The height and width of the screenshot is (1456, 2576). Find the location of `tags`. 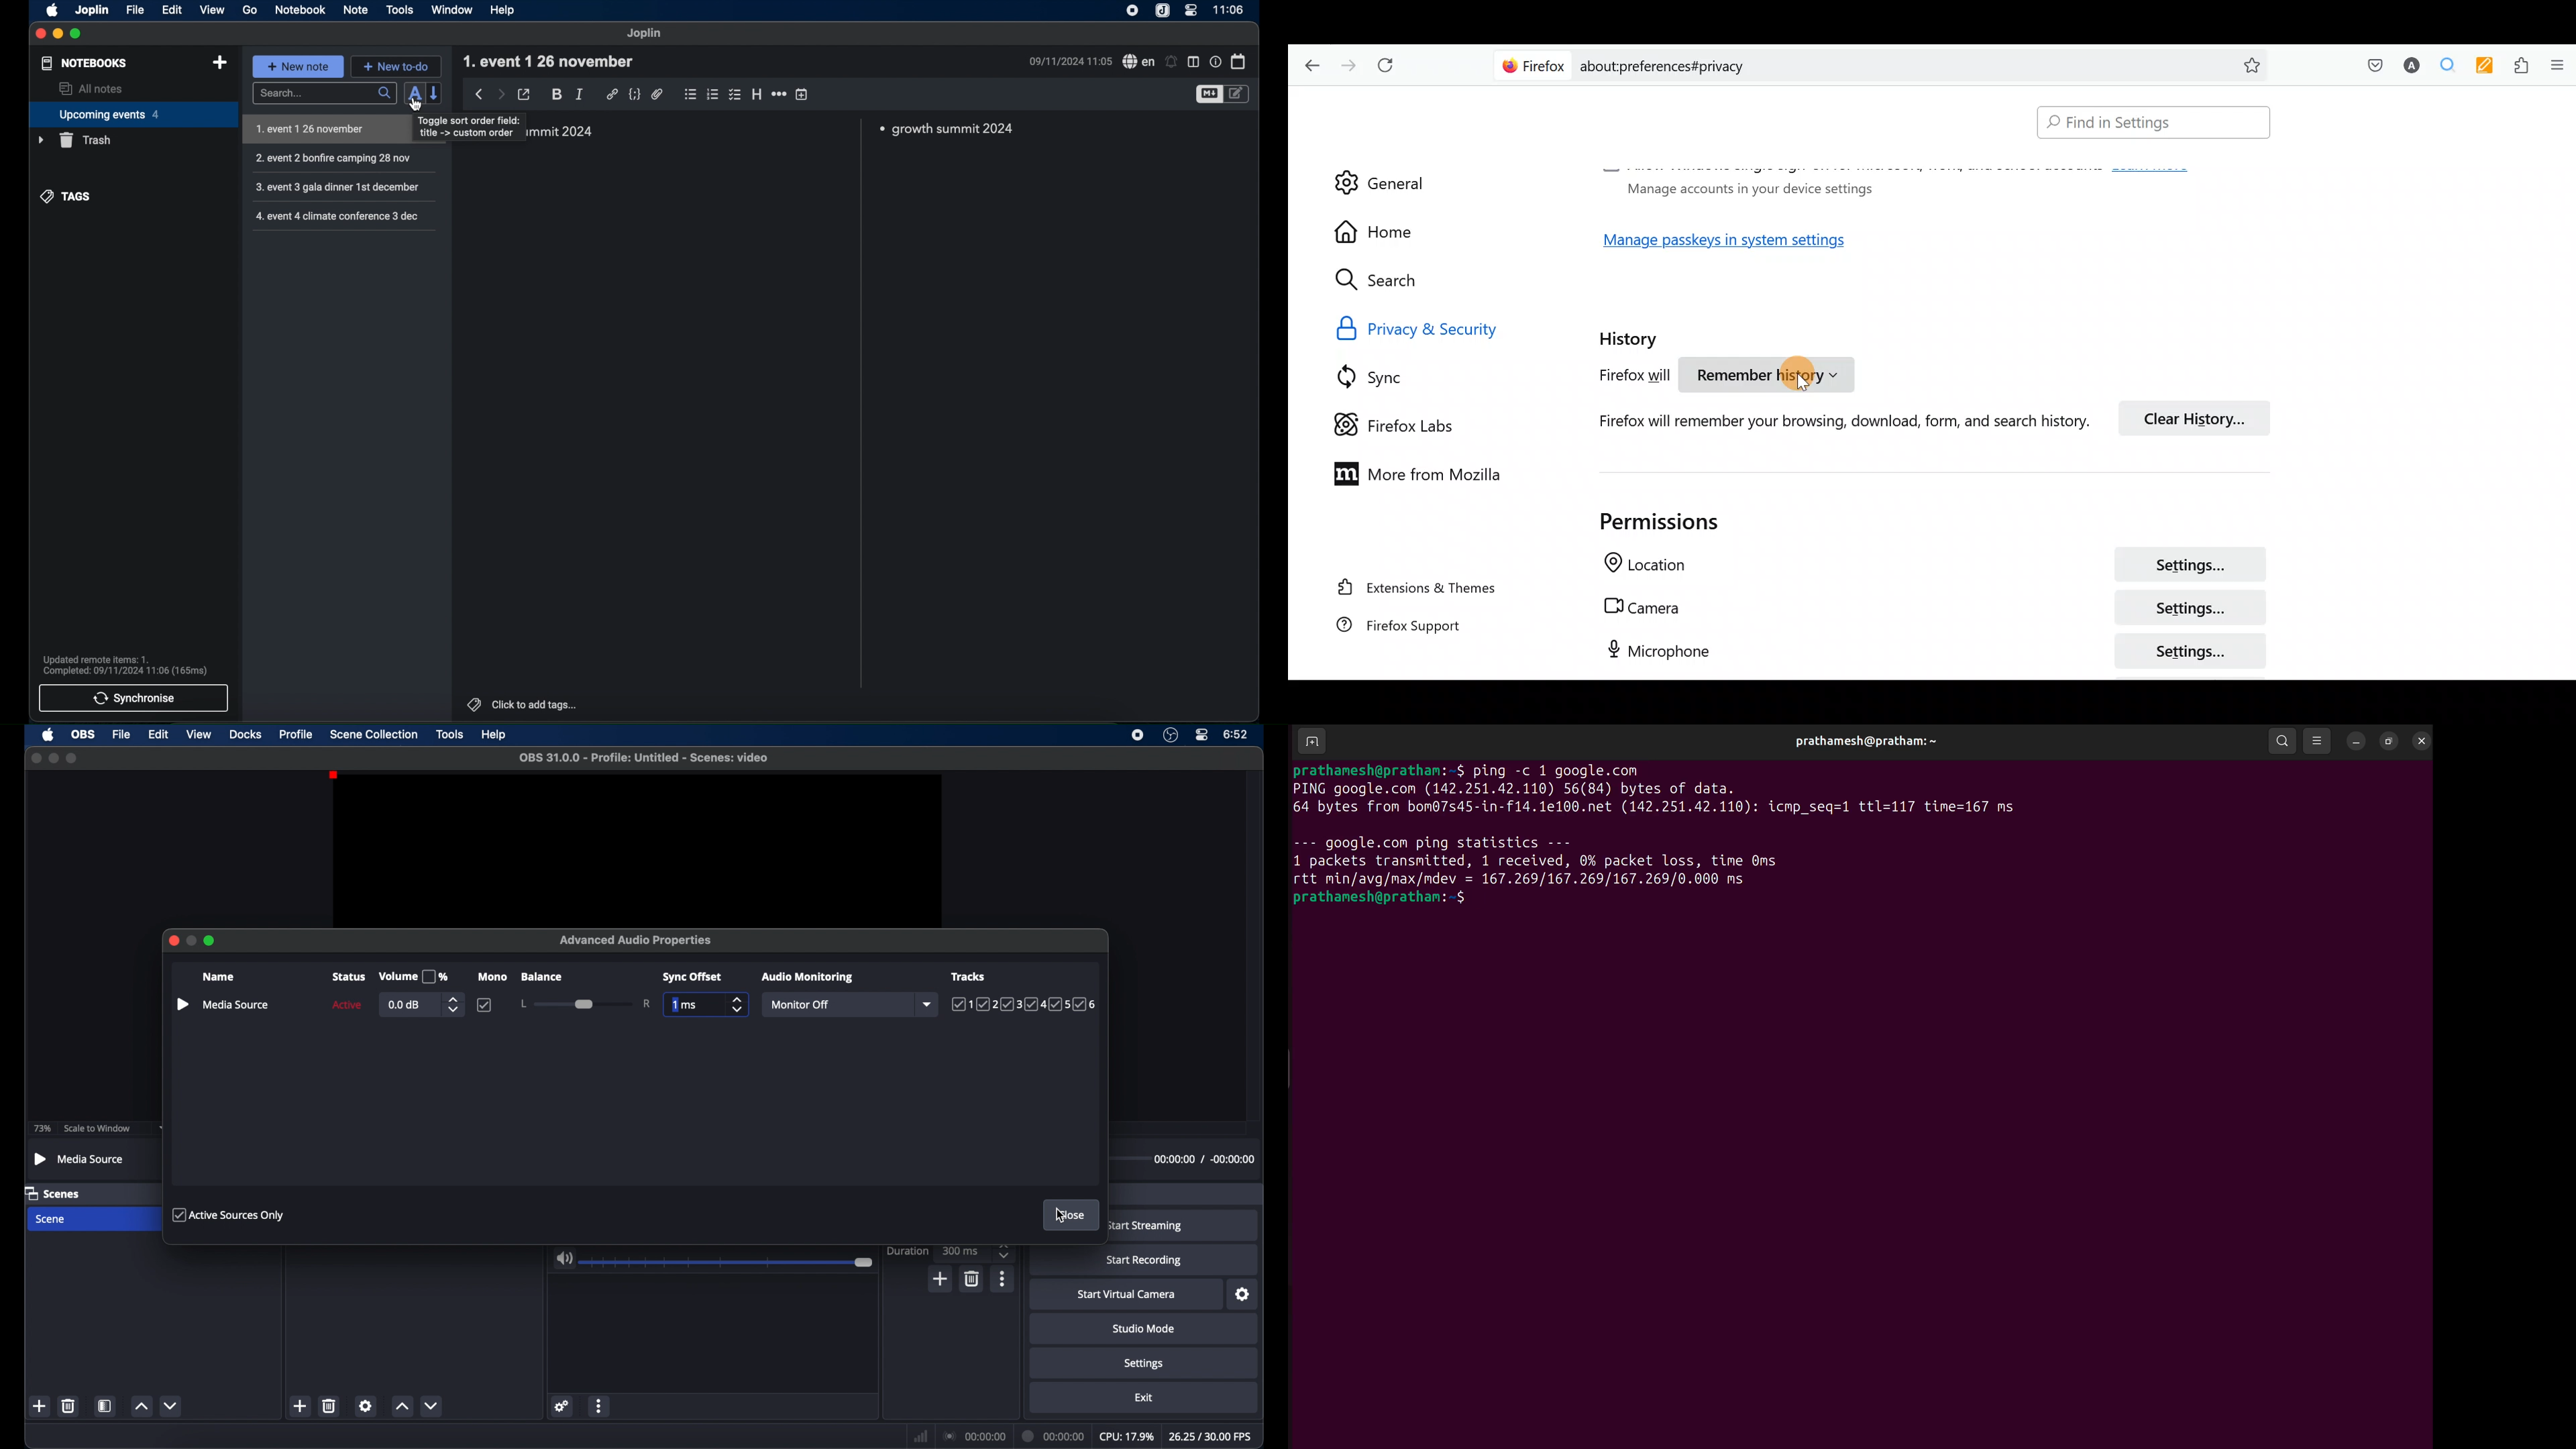

tags is located at coordinates (474, 704).